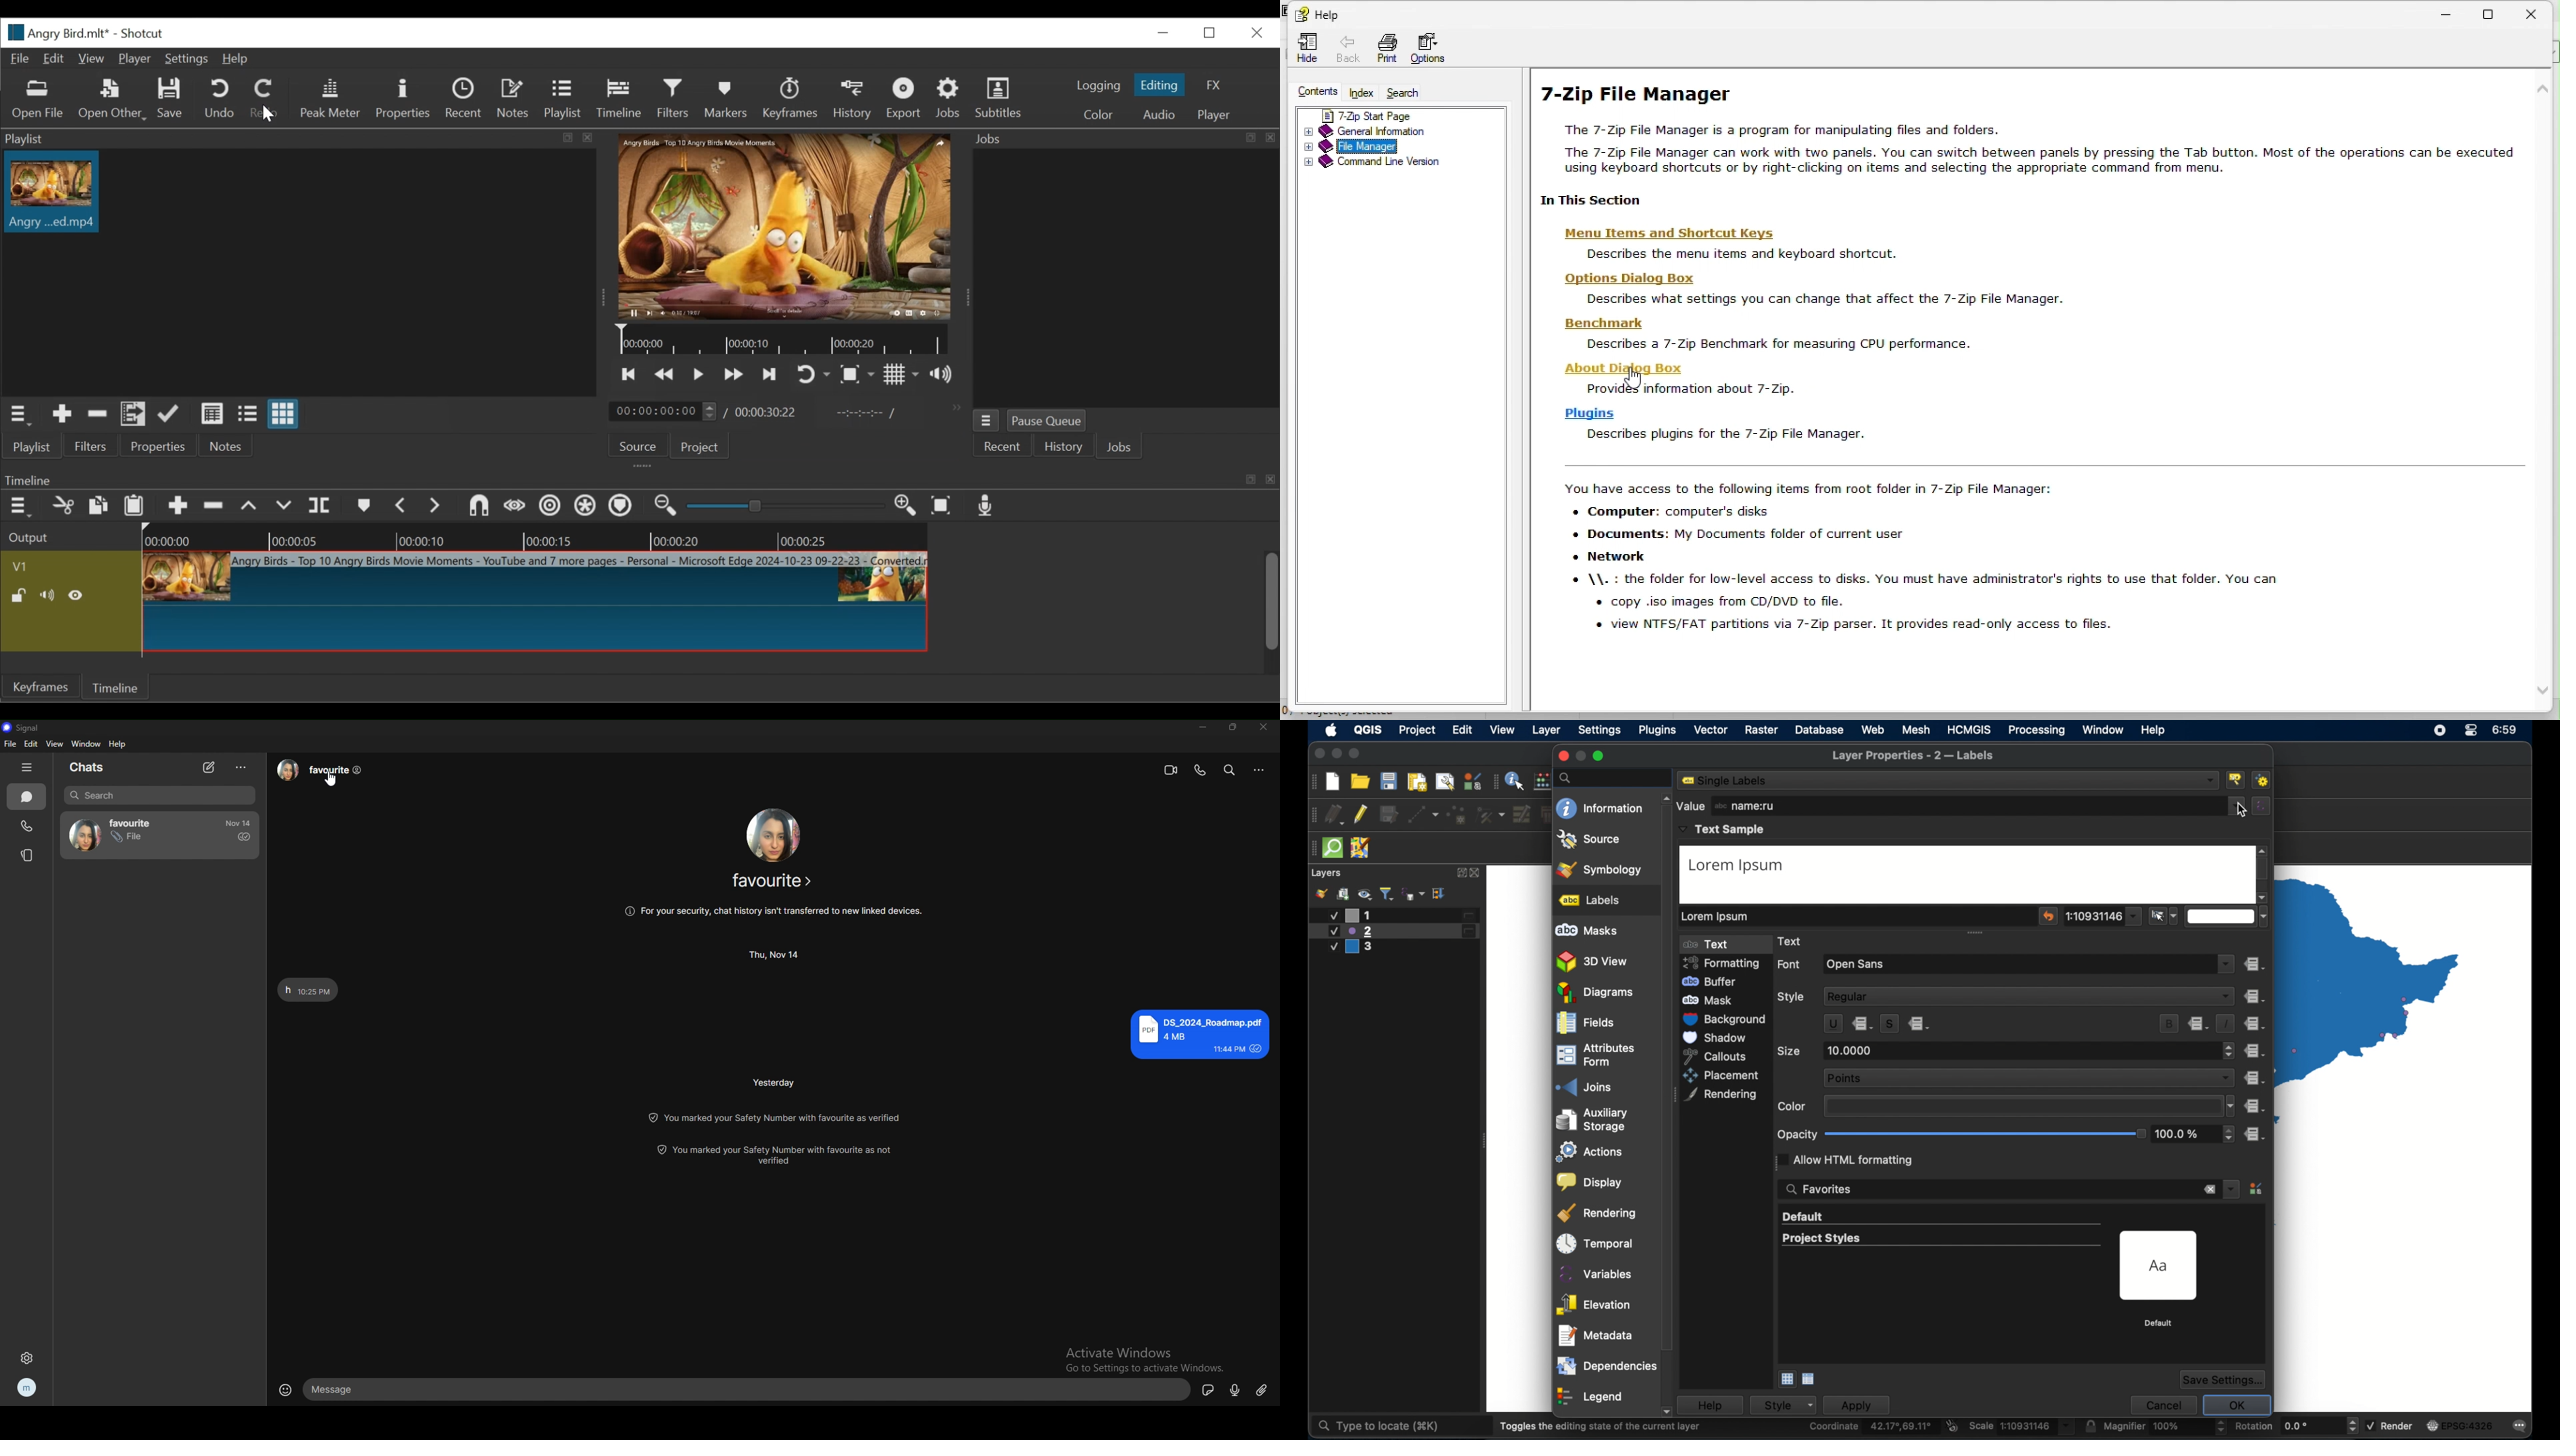 The width and height of the screenshot is (2576, 1456). Describe the element at coordinates (723, 98) in the screenshot. I see `Markers` at that location.